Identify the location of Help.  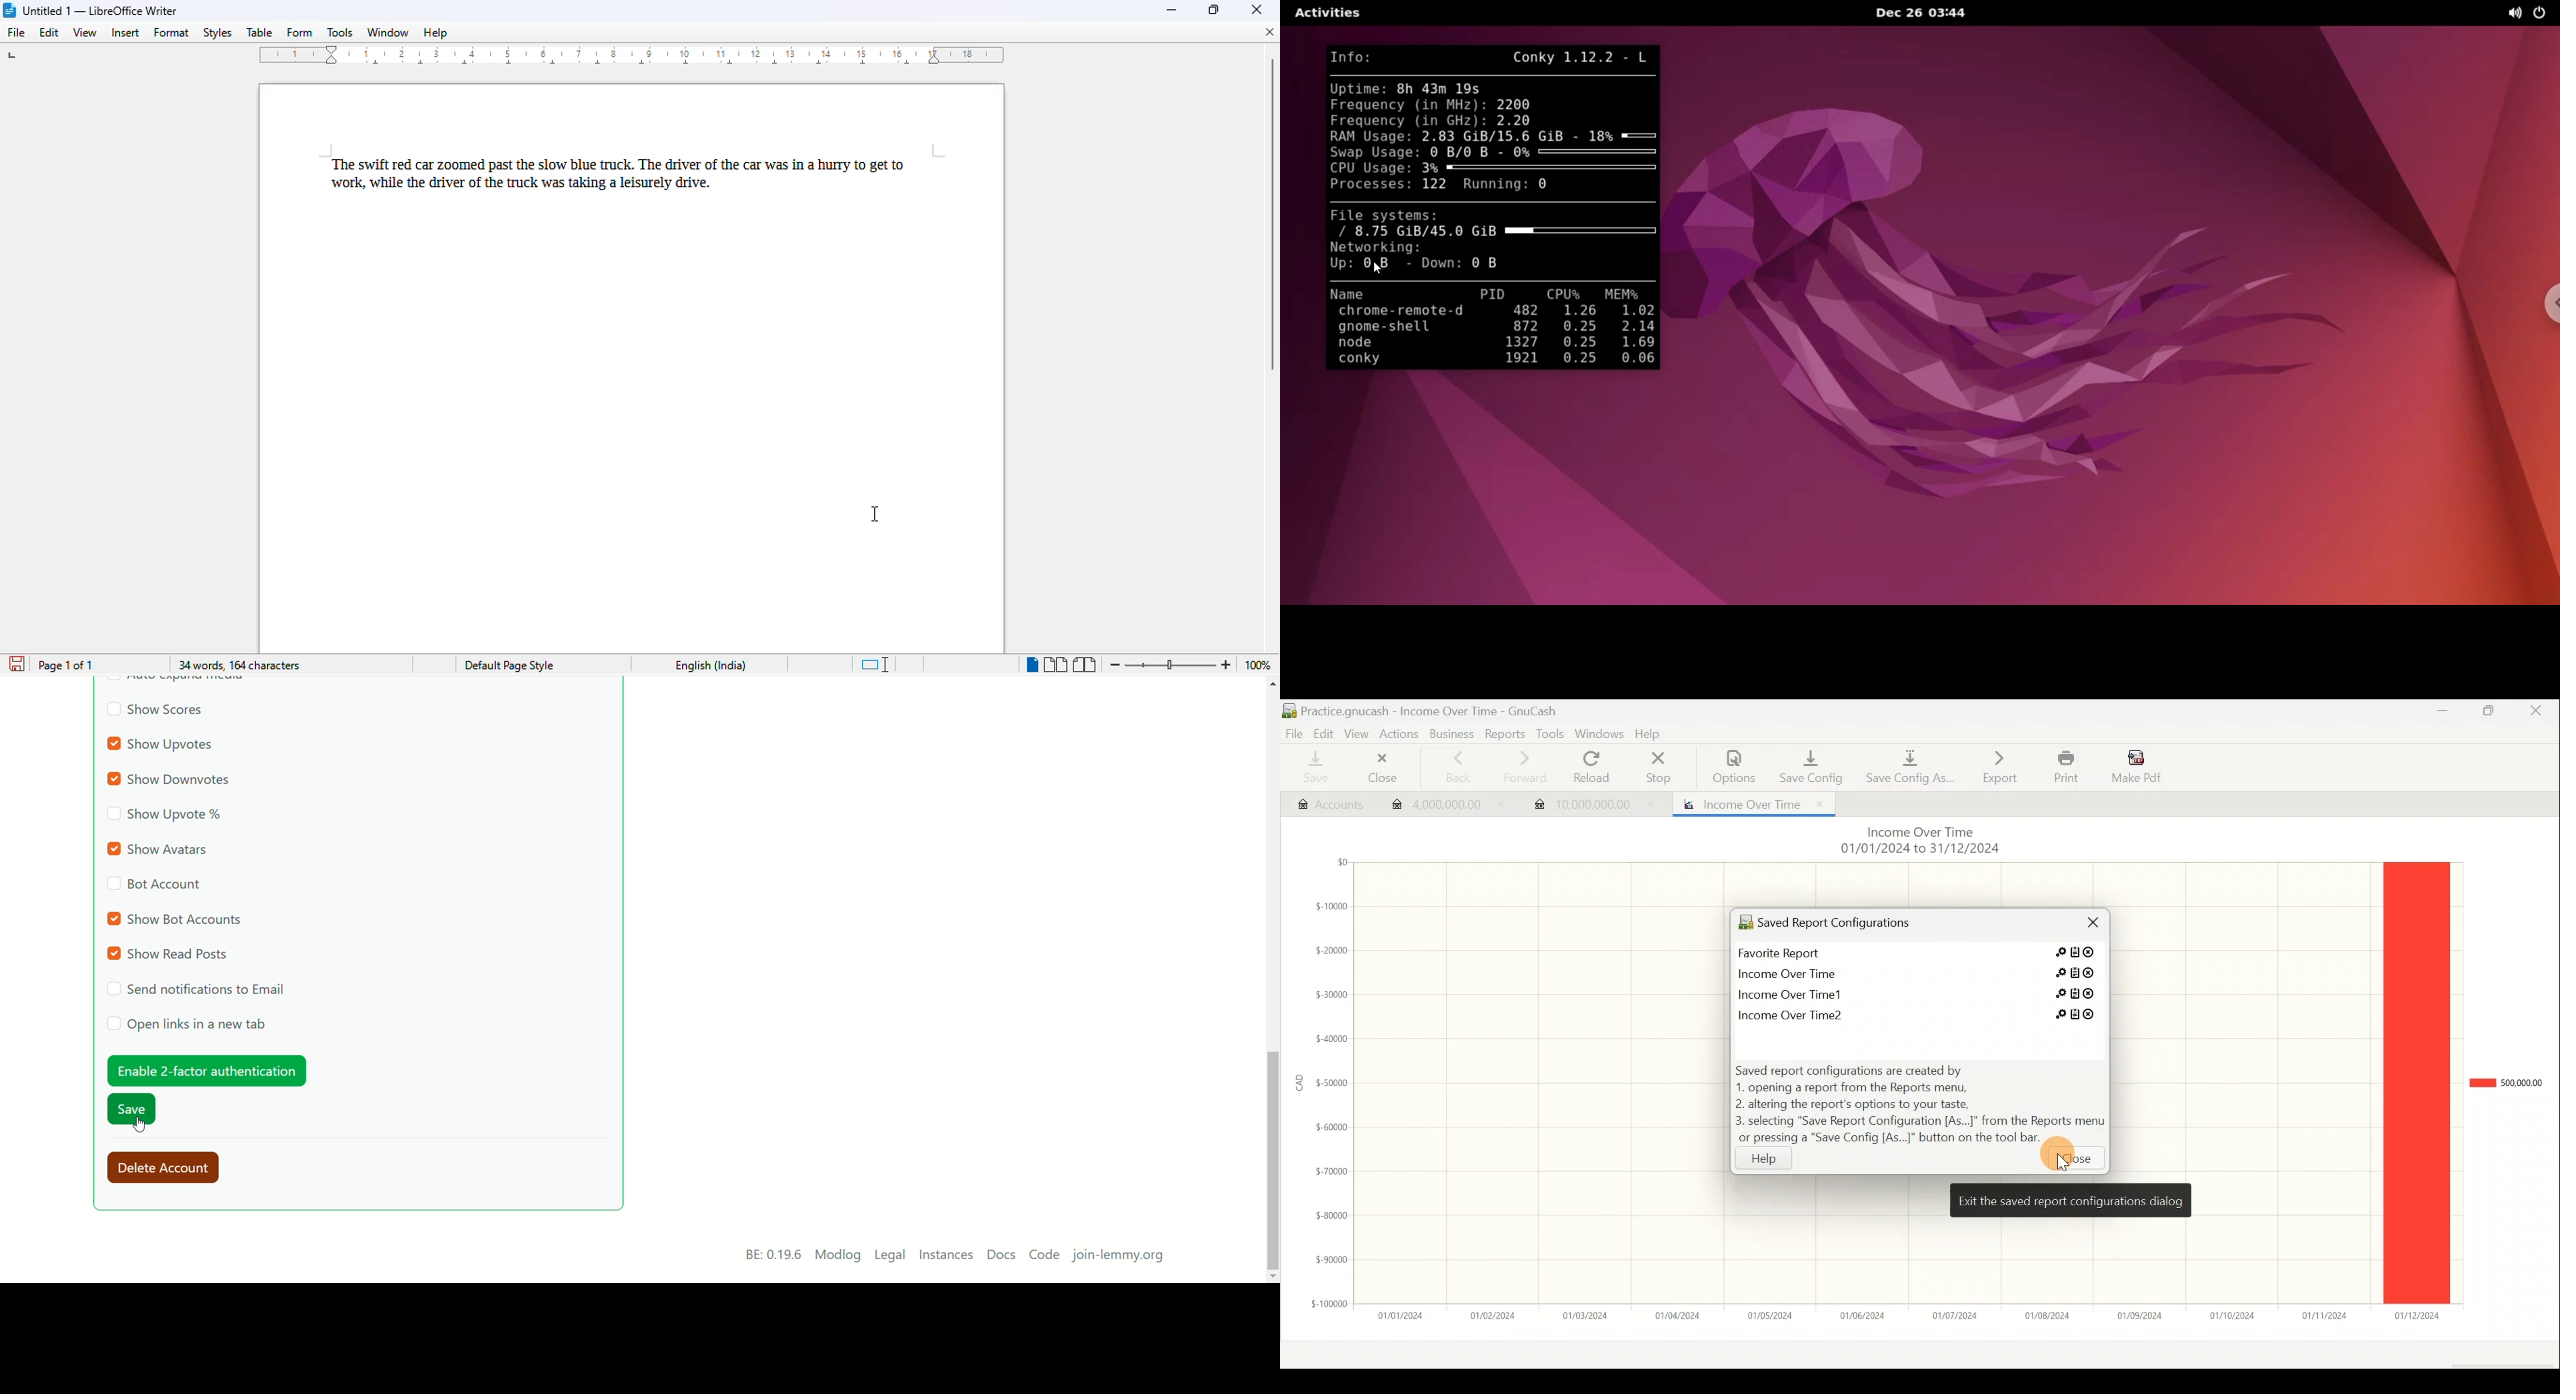
(1774, 1158).